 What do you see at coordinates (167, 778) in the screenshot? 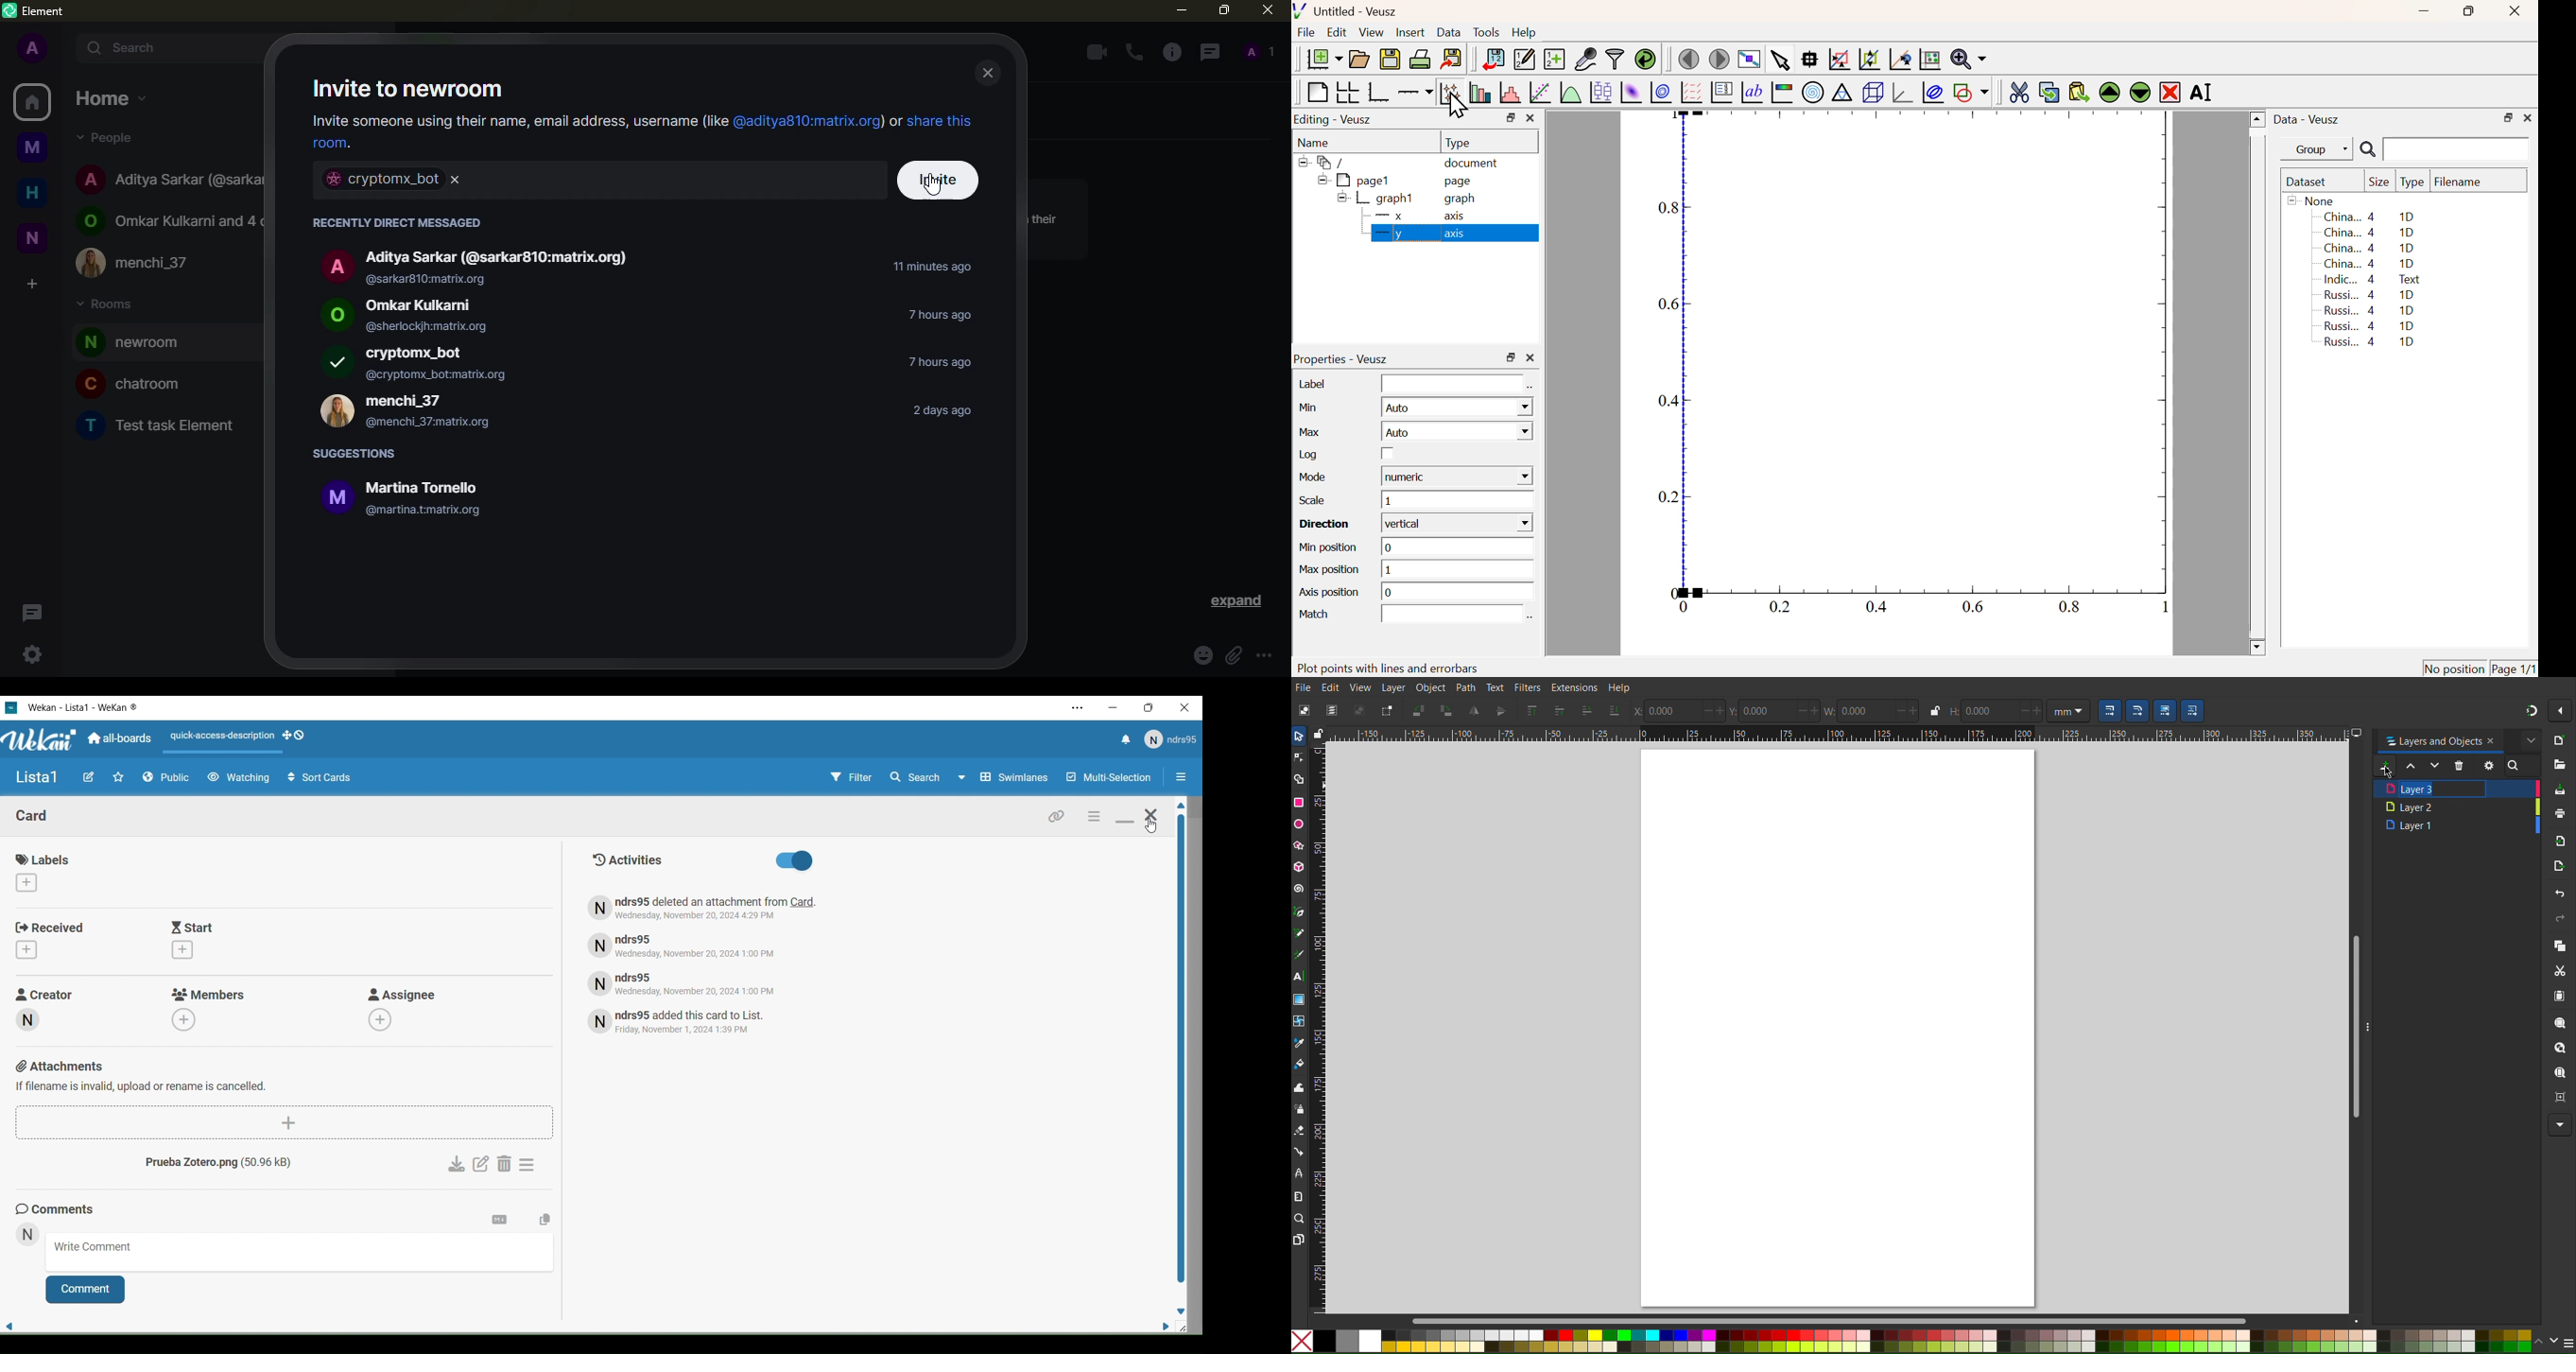
I see `Public` at bounding box center [167, 778].